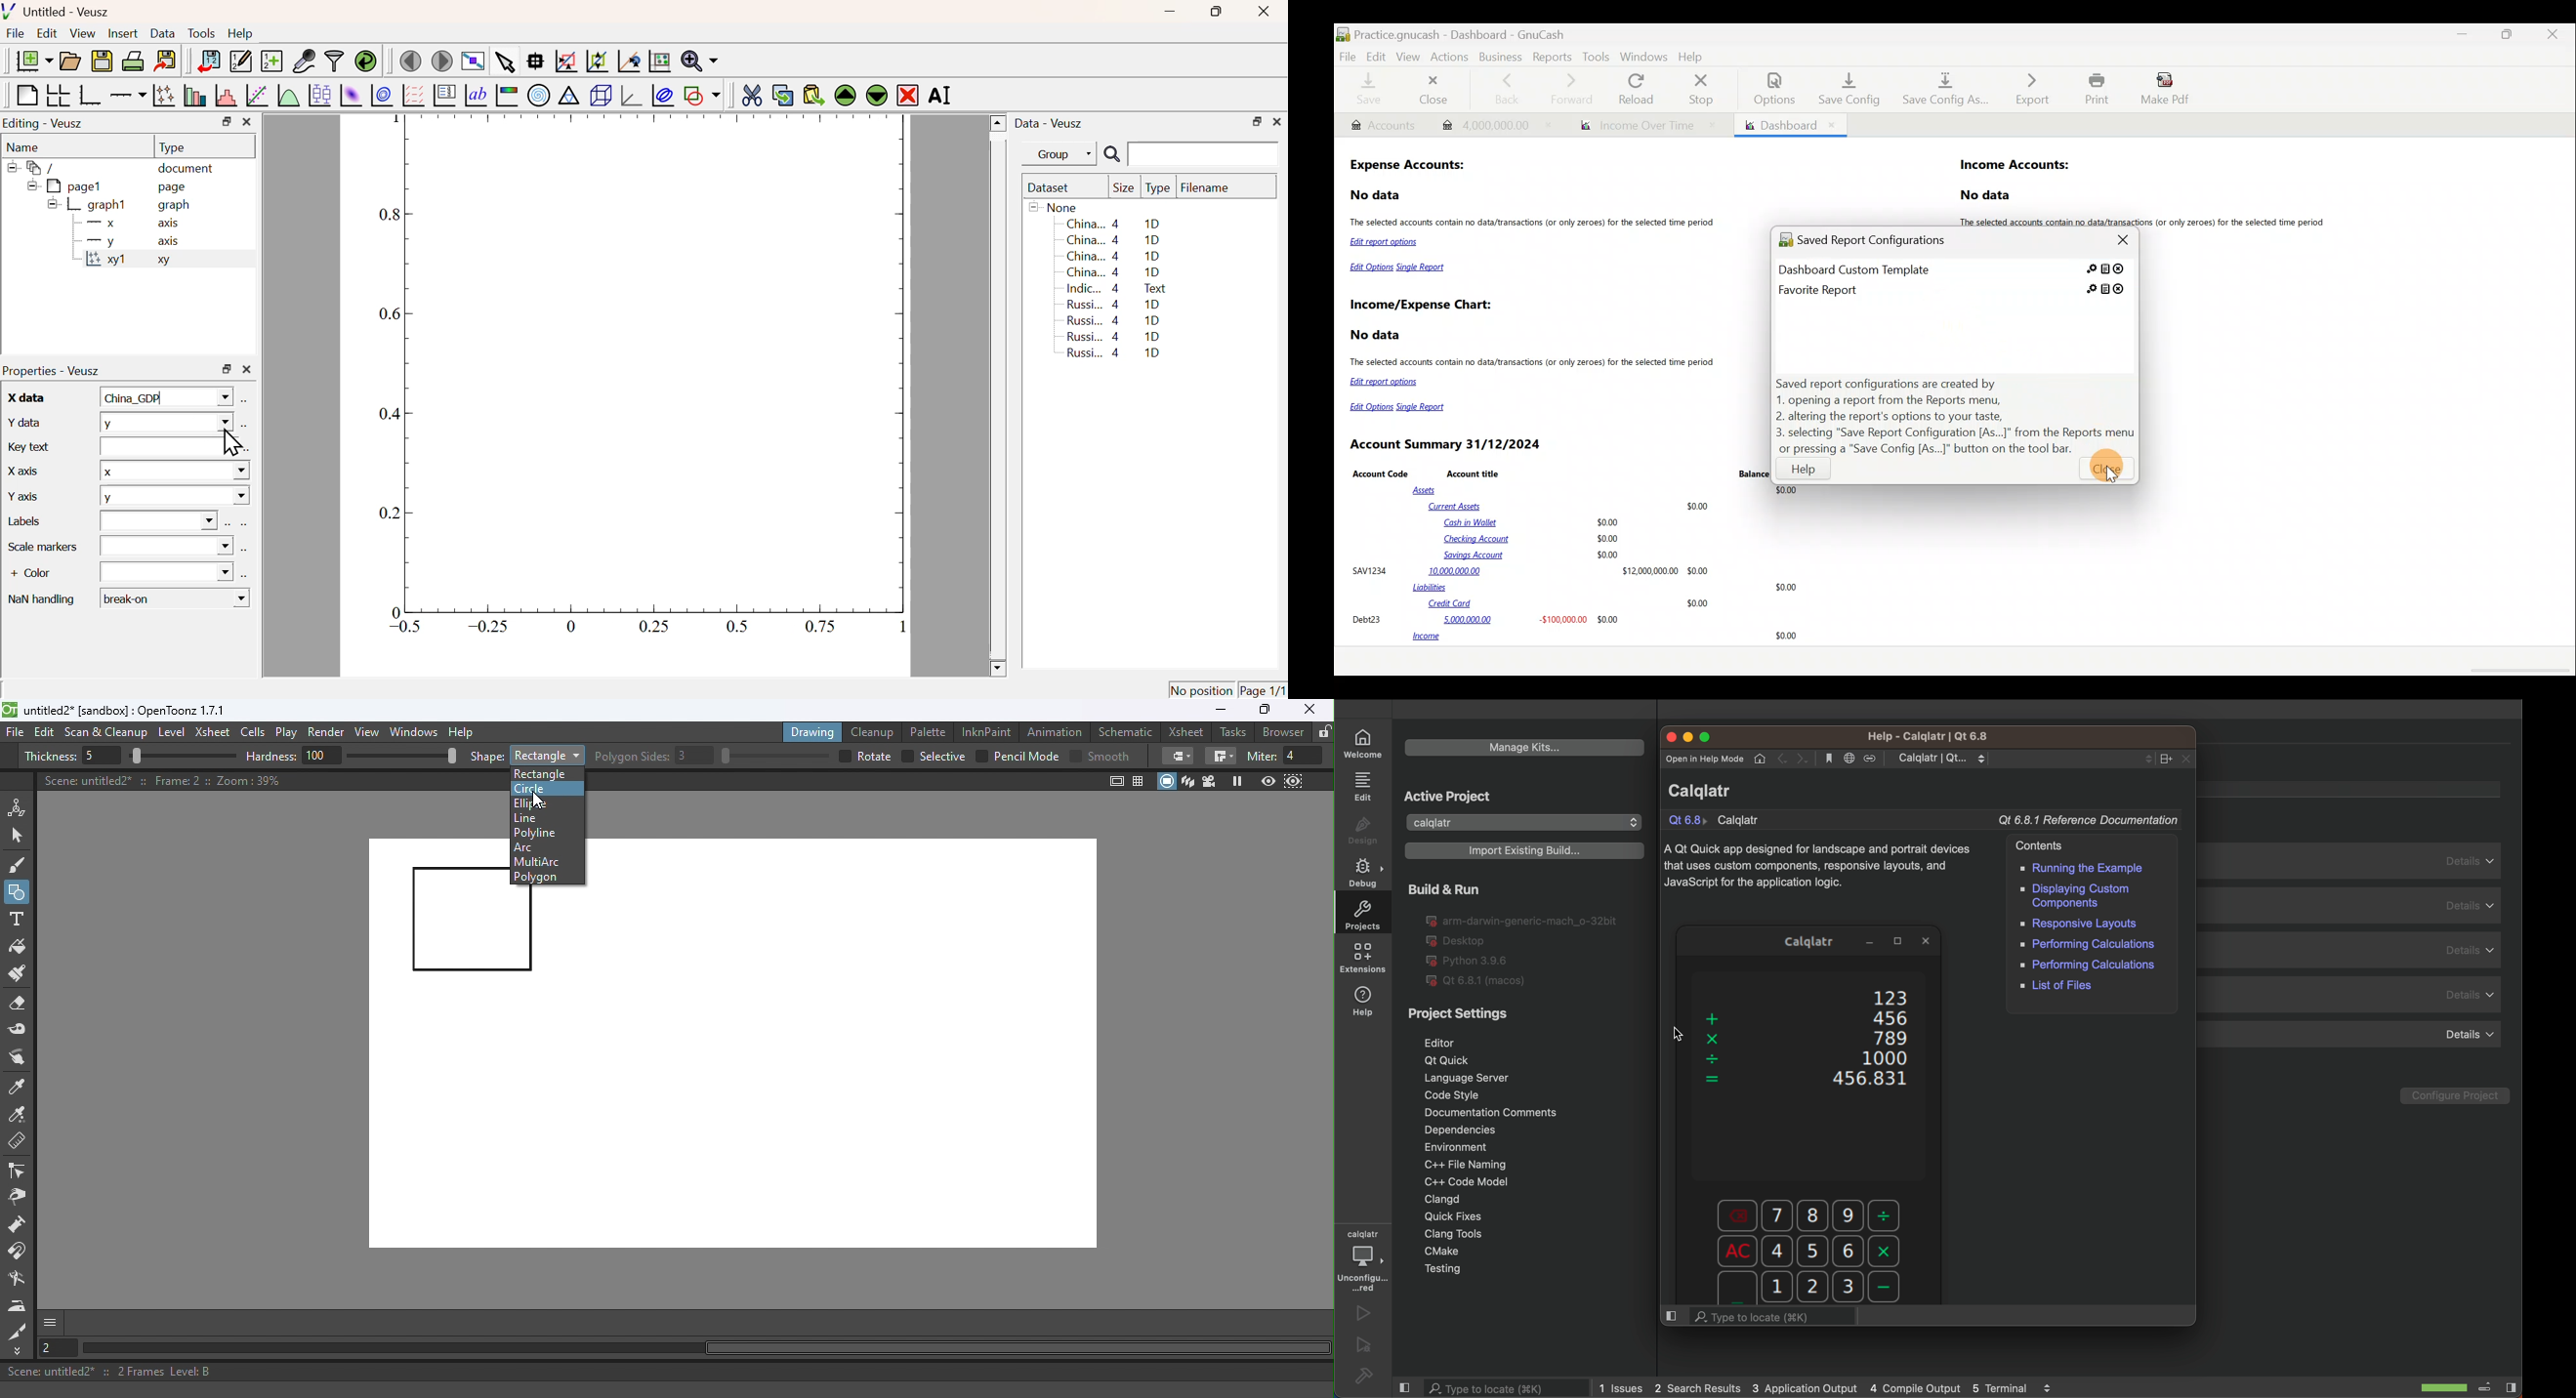 Image resolution: width=2576 pixels, height=1400 pixels. I want to click on Select using dataset Browser, so click(246, 451).